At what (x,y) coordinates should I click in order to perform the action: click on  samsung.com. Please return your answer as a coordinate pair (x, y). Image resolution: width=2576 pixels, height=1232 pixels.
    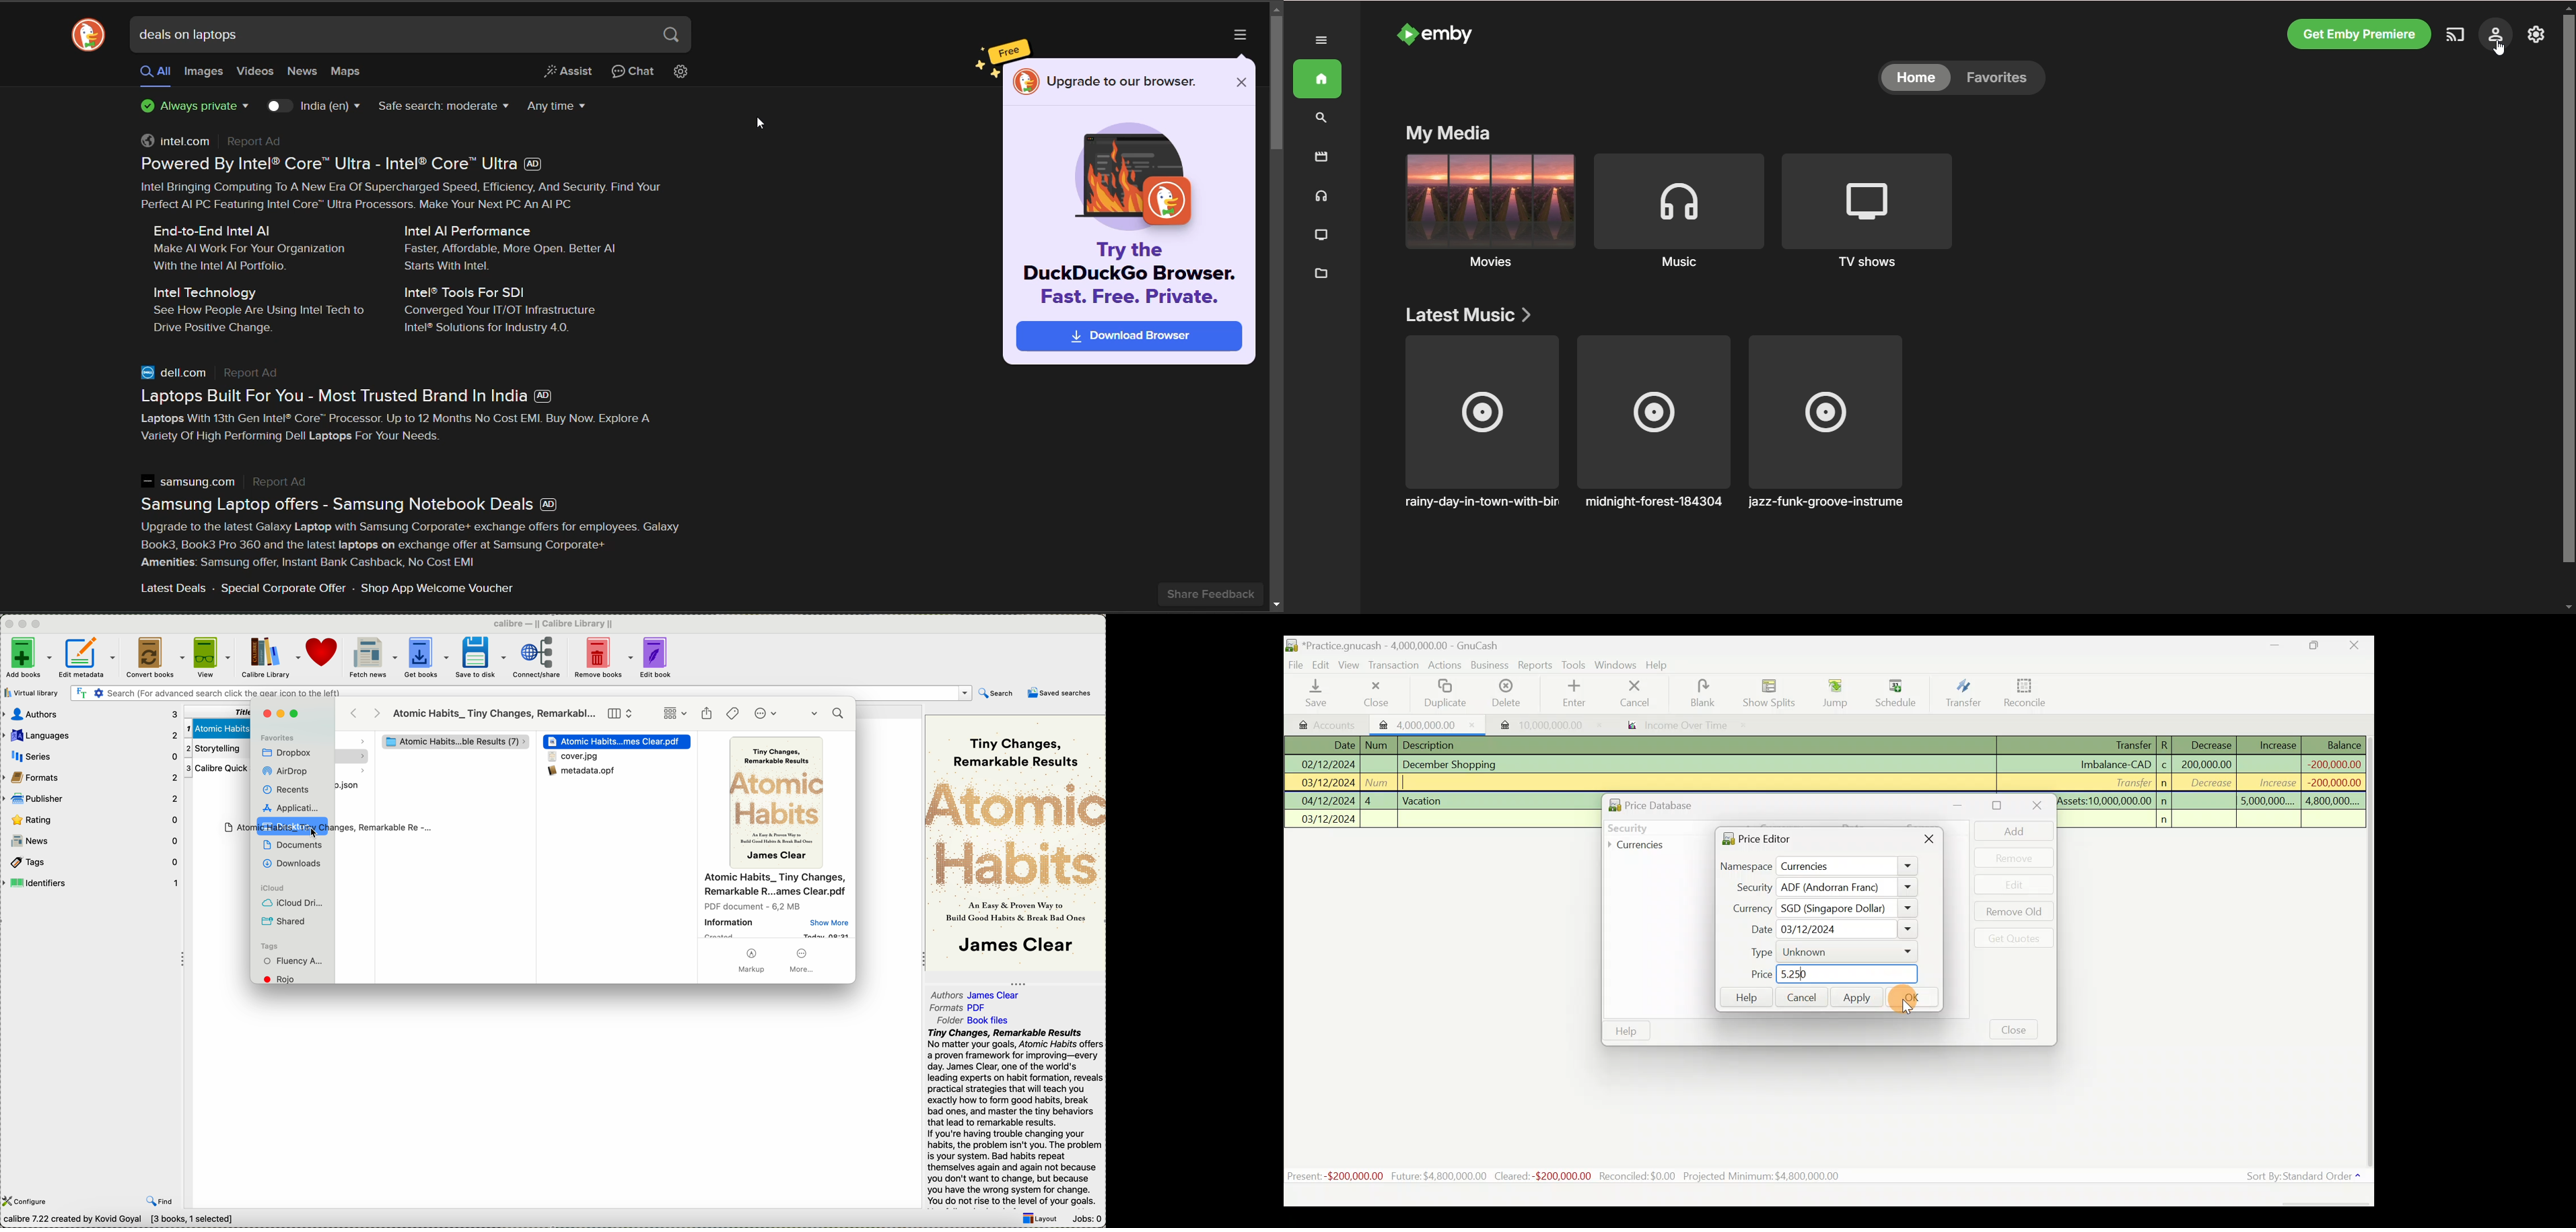
    Looking at the image, I should click on (231, 484).